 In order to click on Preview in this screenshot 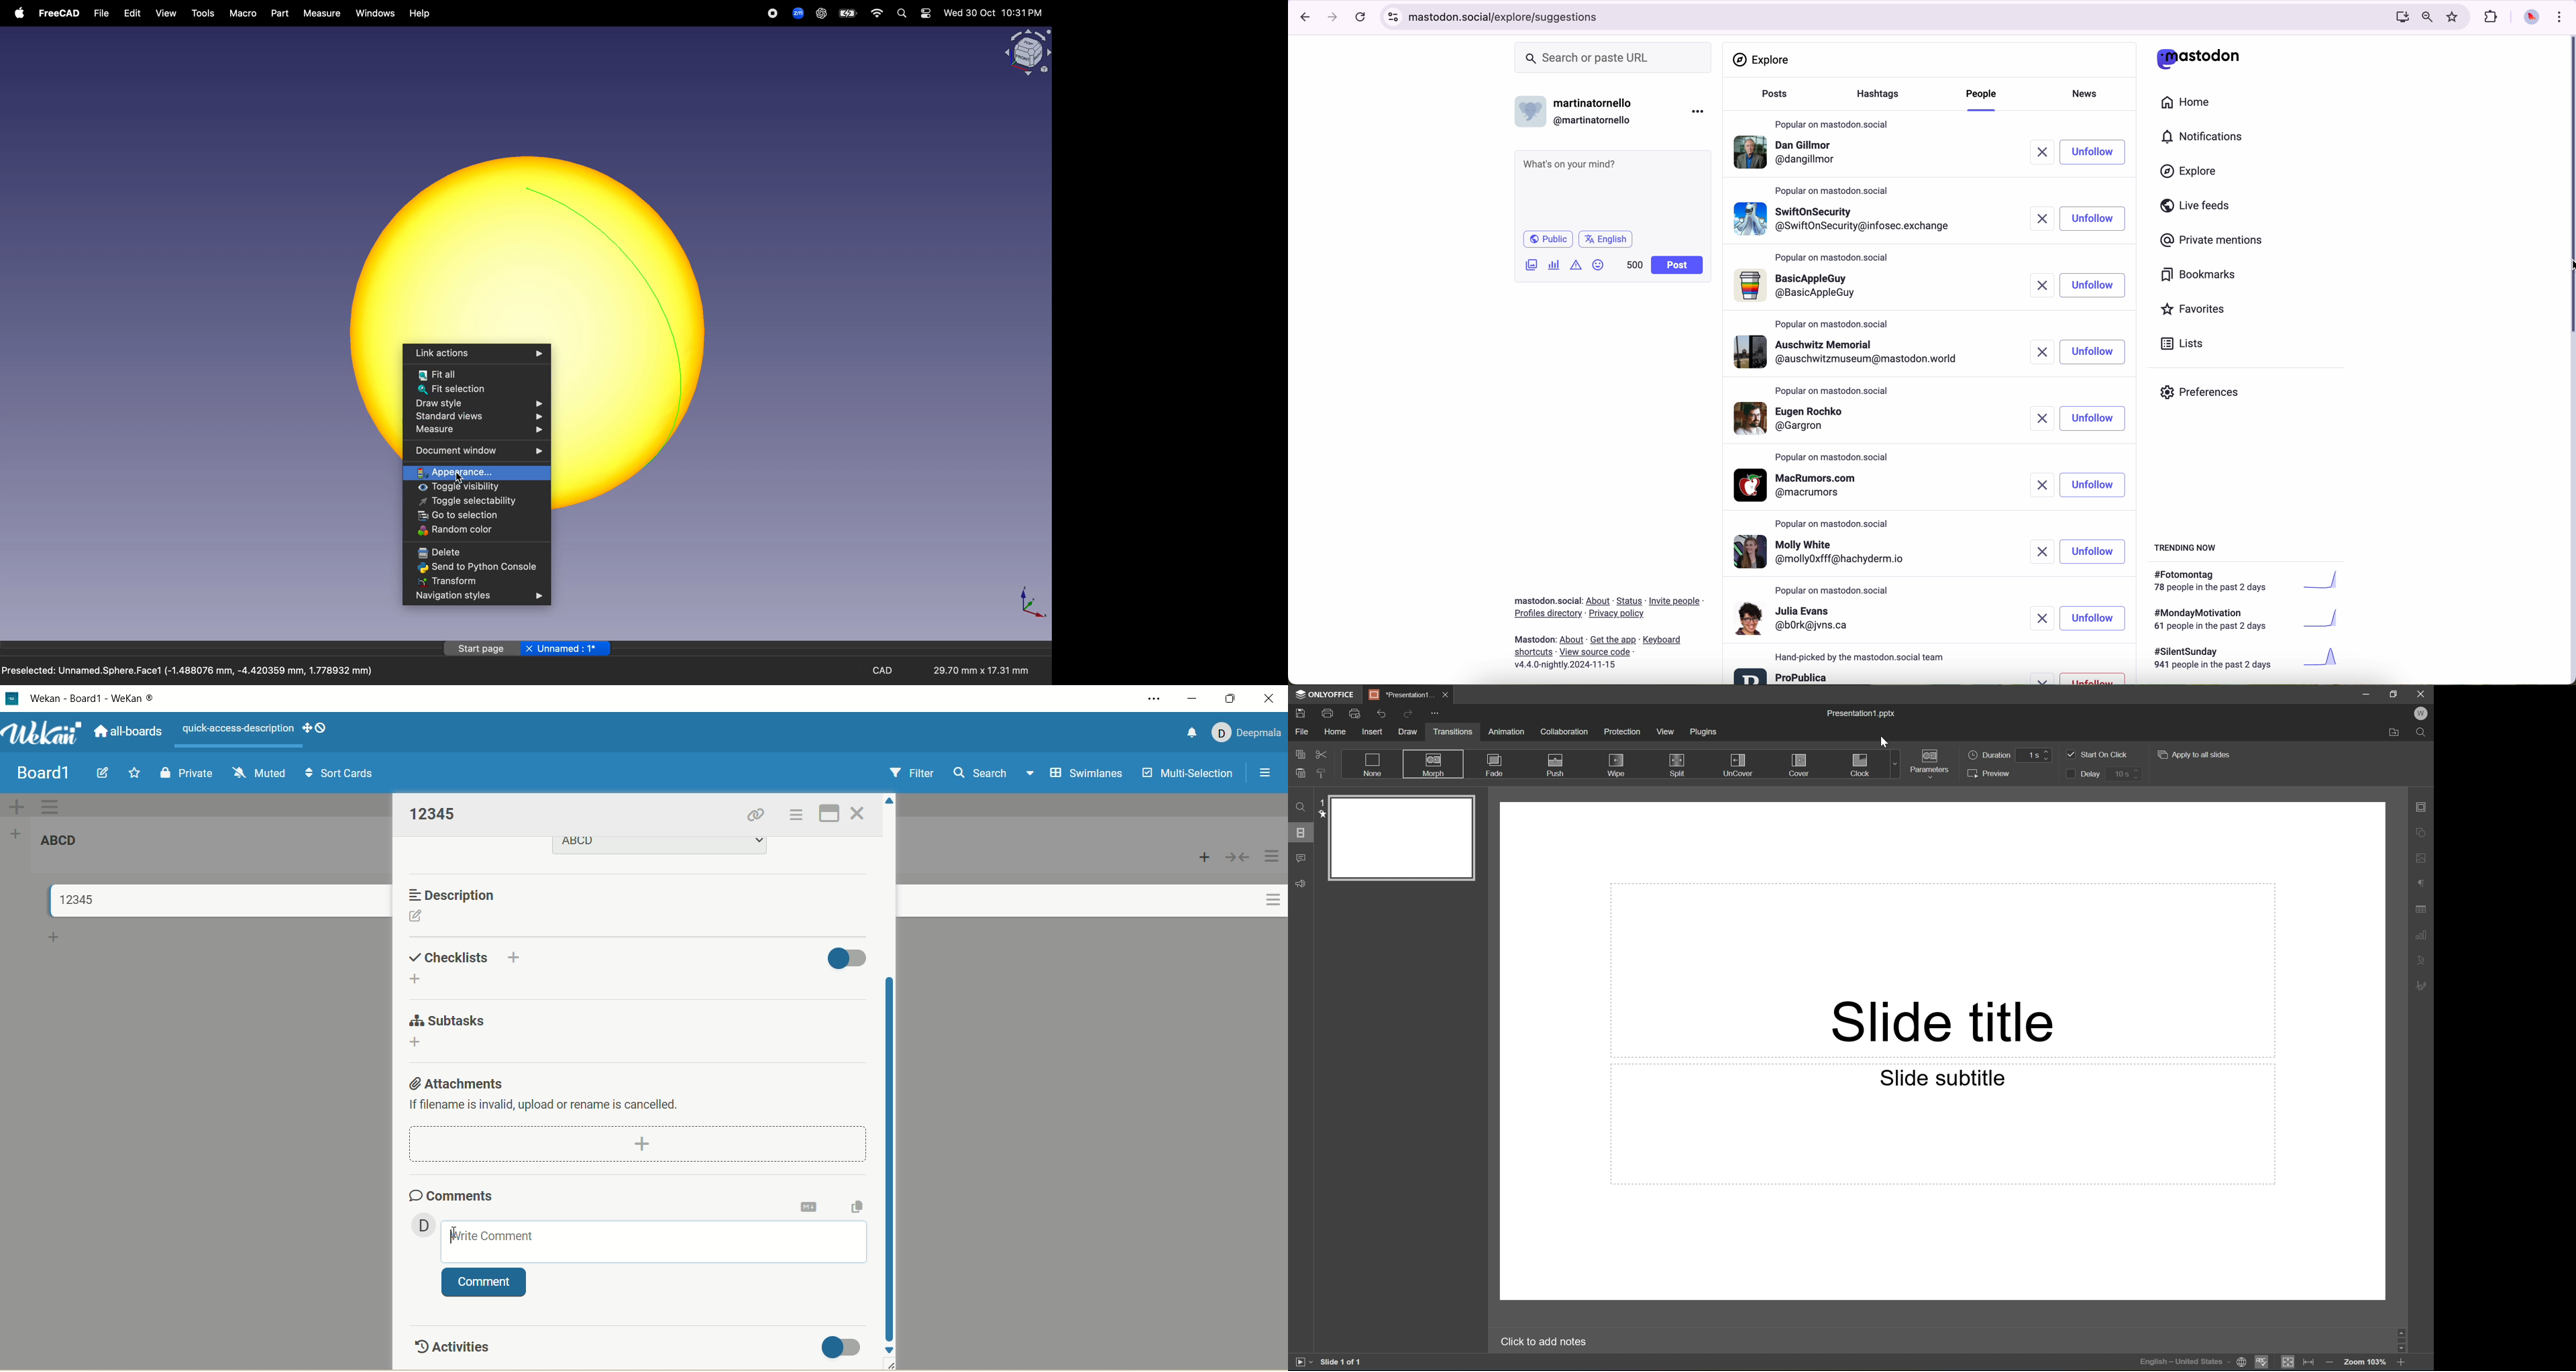, I will do `click(1989, 775)`.